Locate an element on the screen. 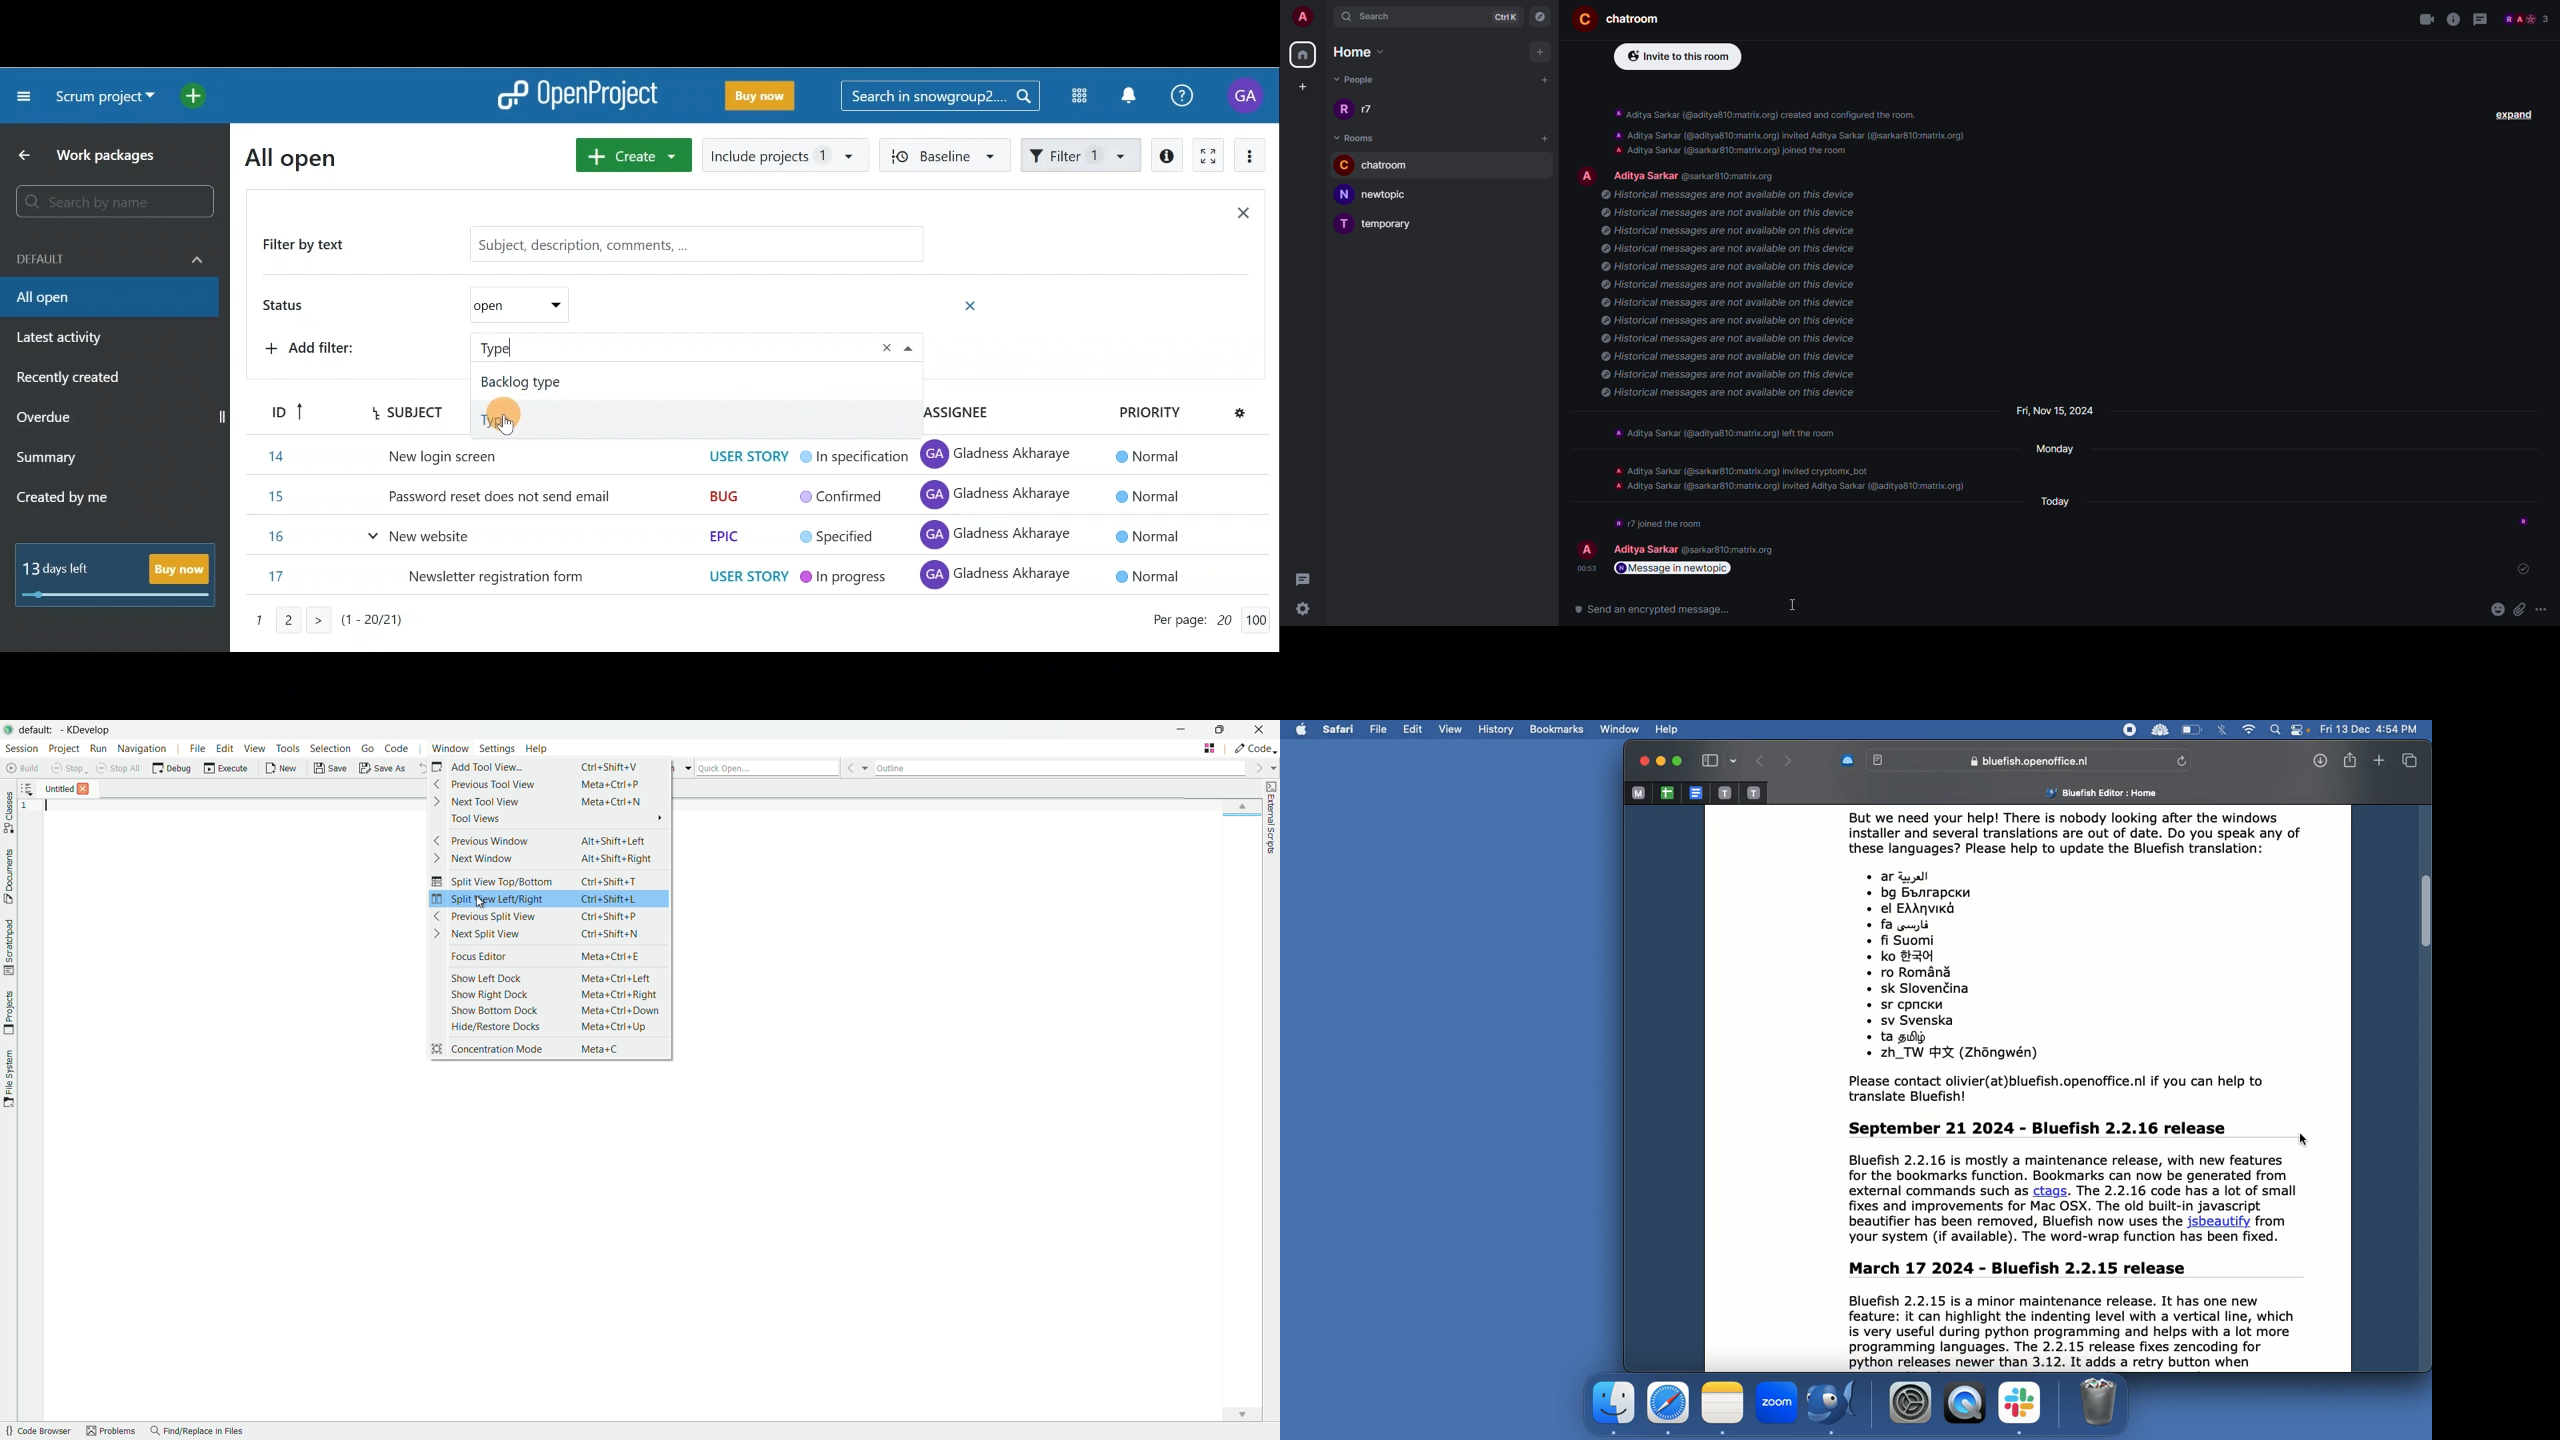 The width and height of the screenshot is (2576, 1456). settings is located at coordinates (1304, 609).